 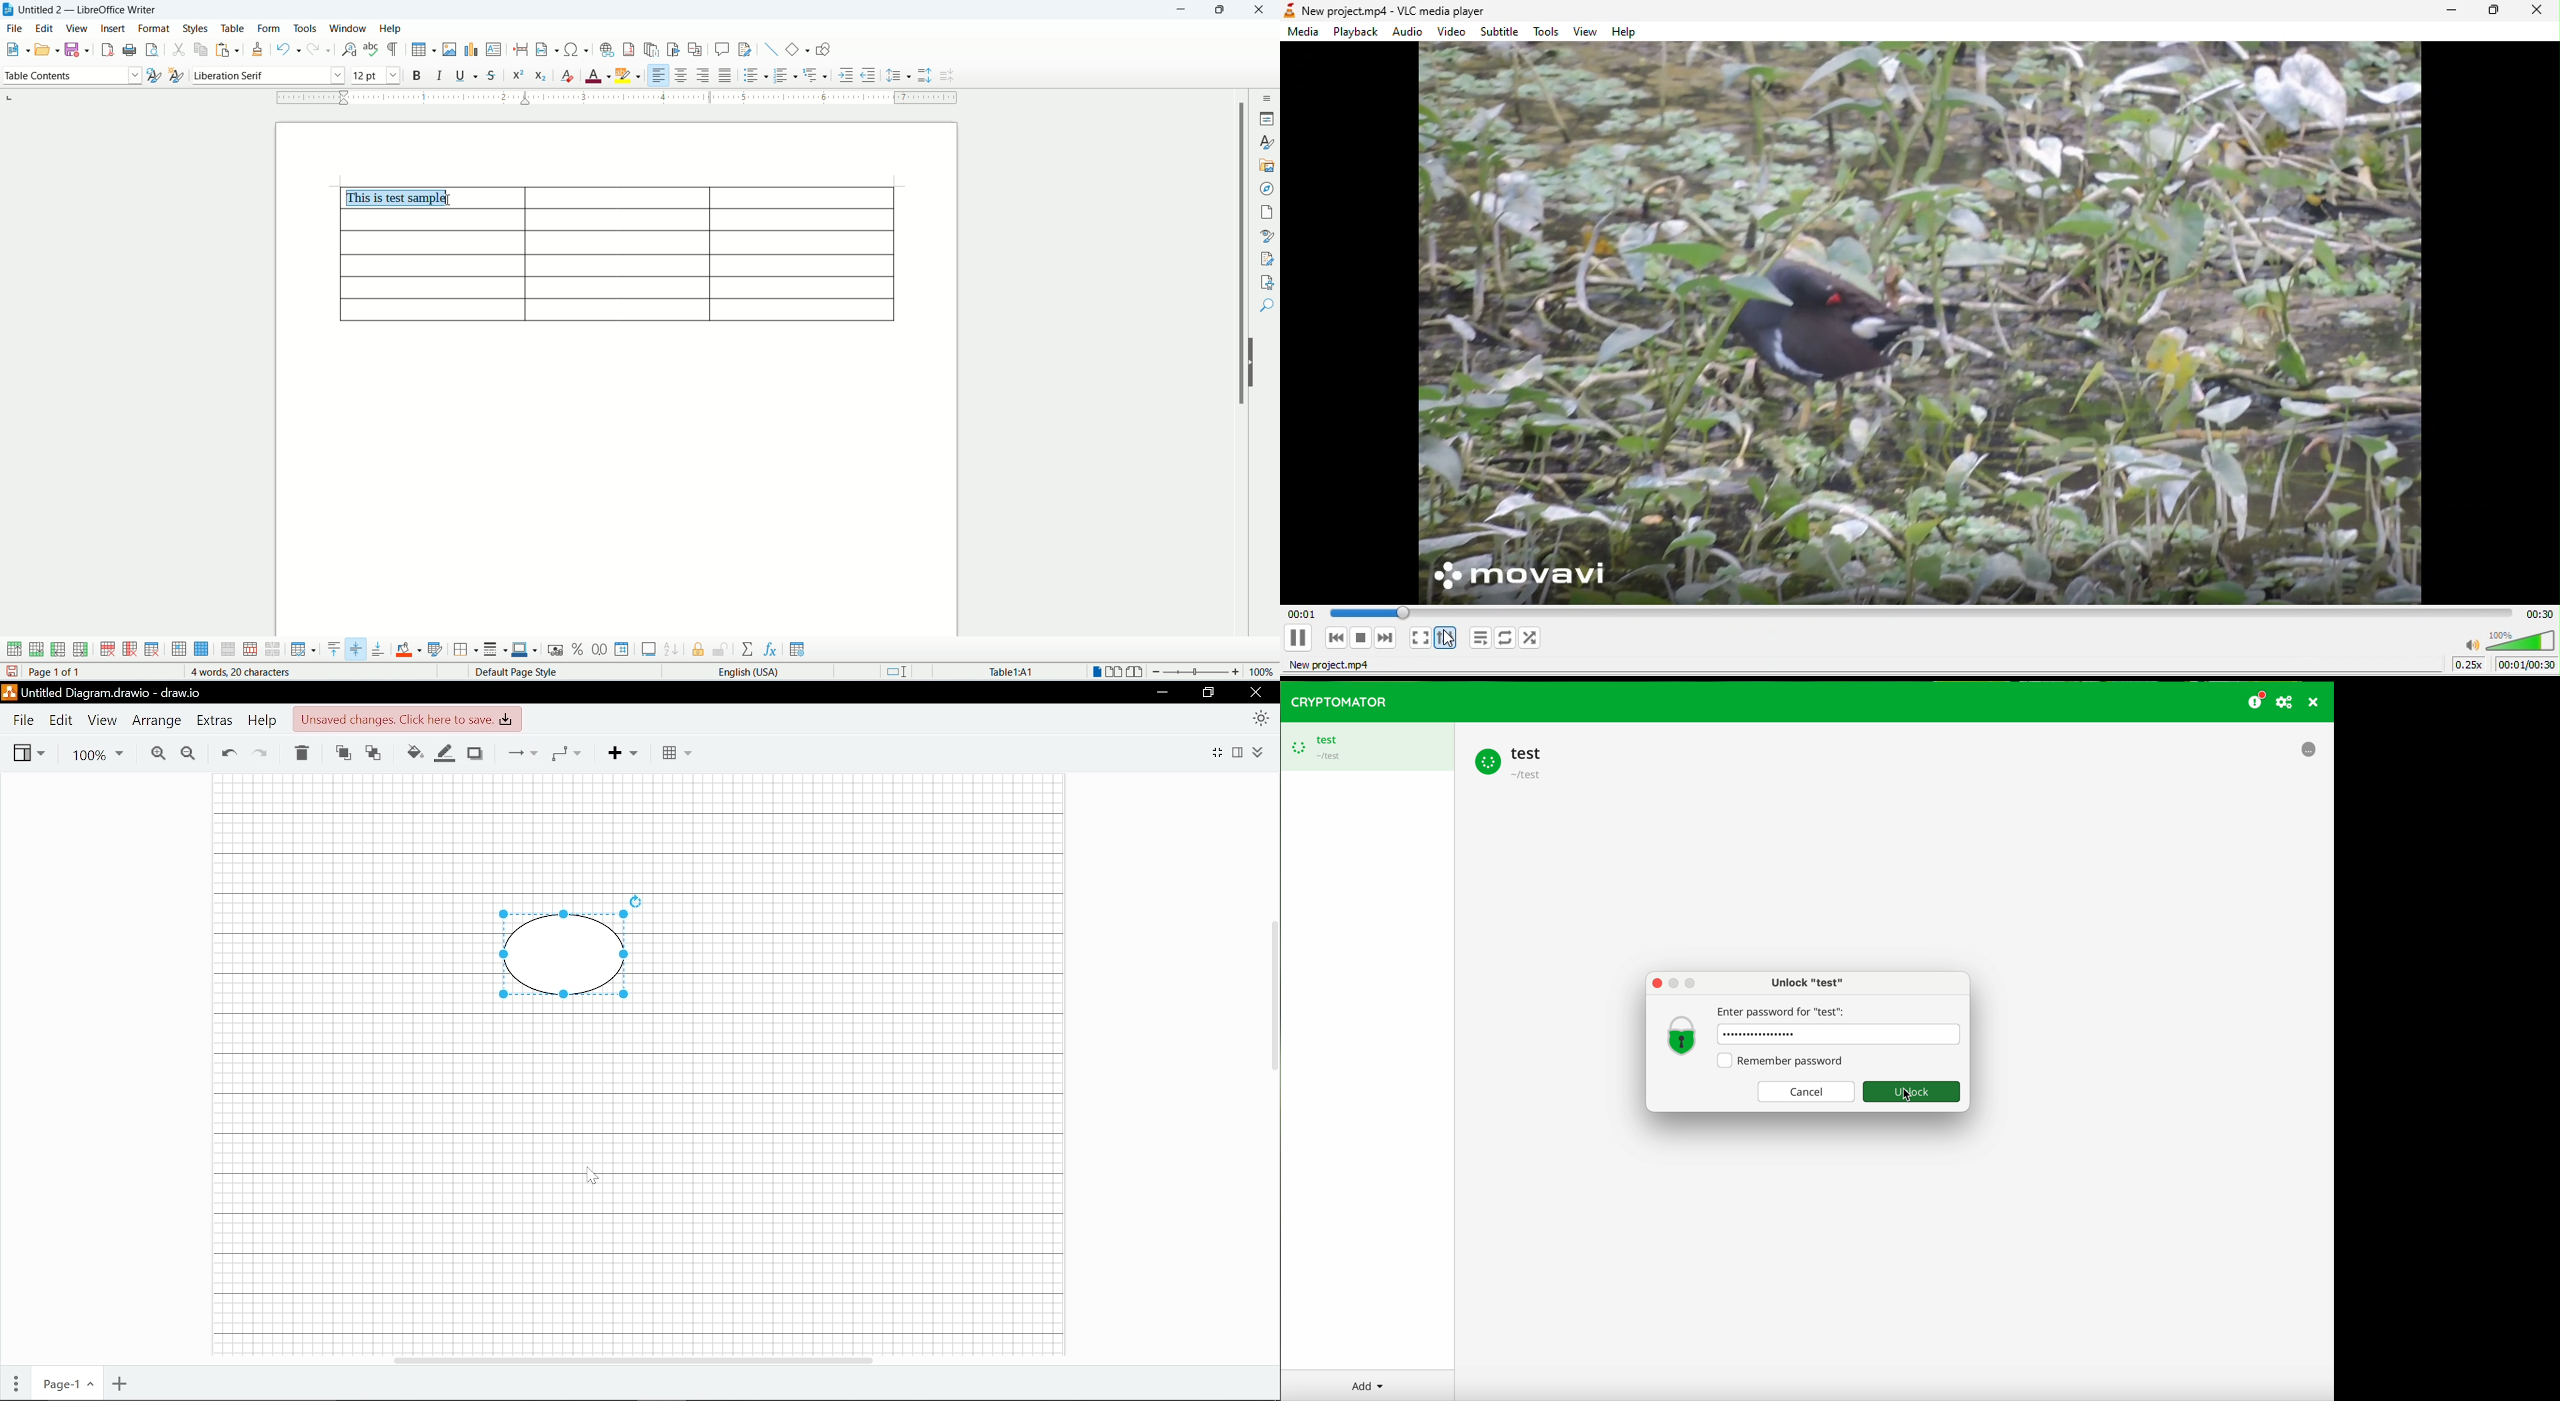 What do you see at coordinates (391, 29) in the screenshot?
I see `help` at bounding box center [391, 29].